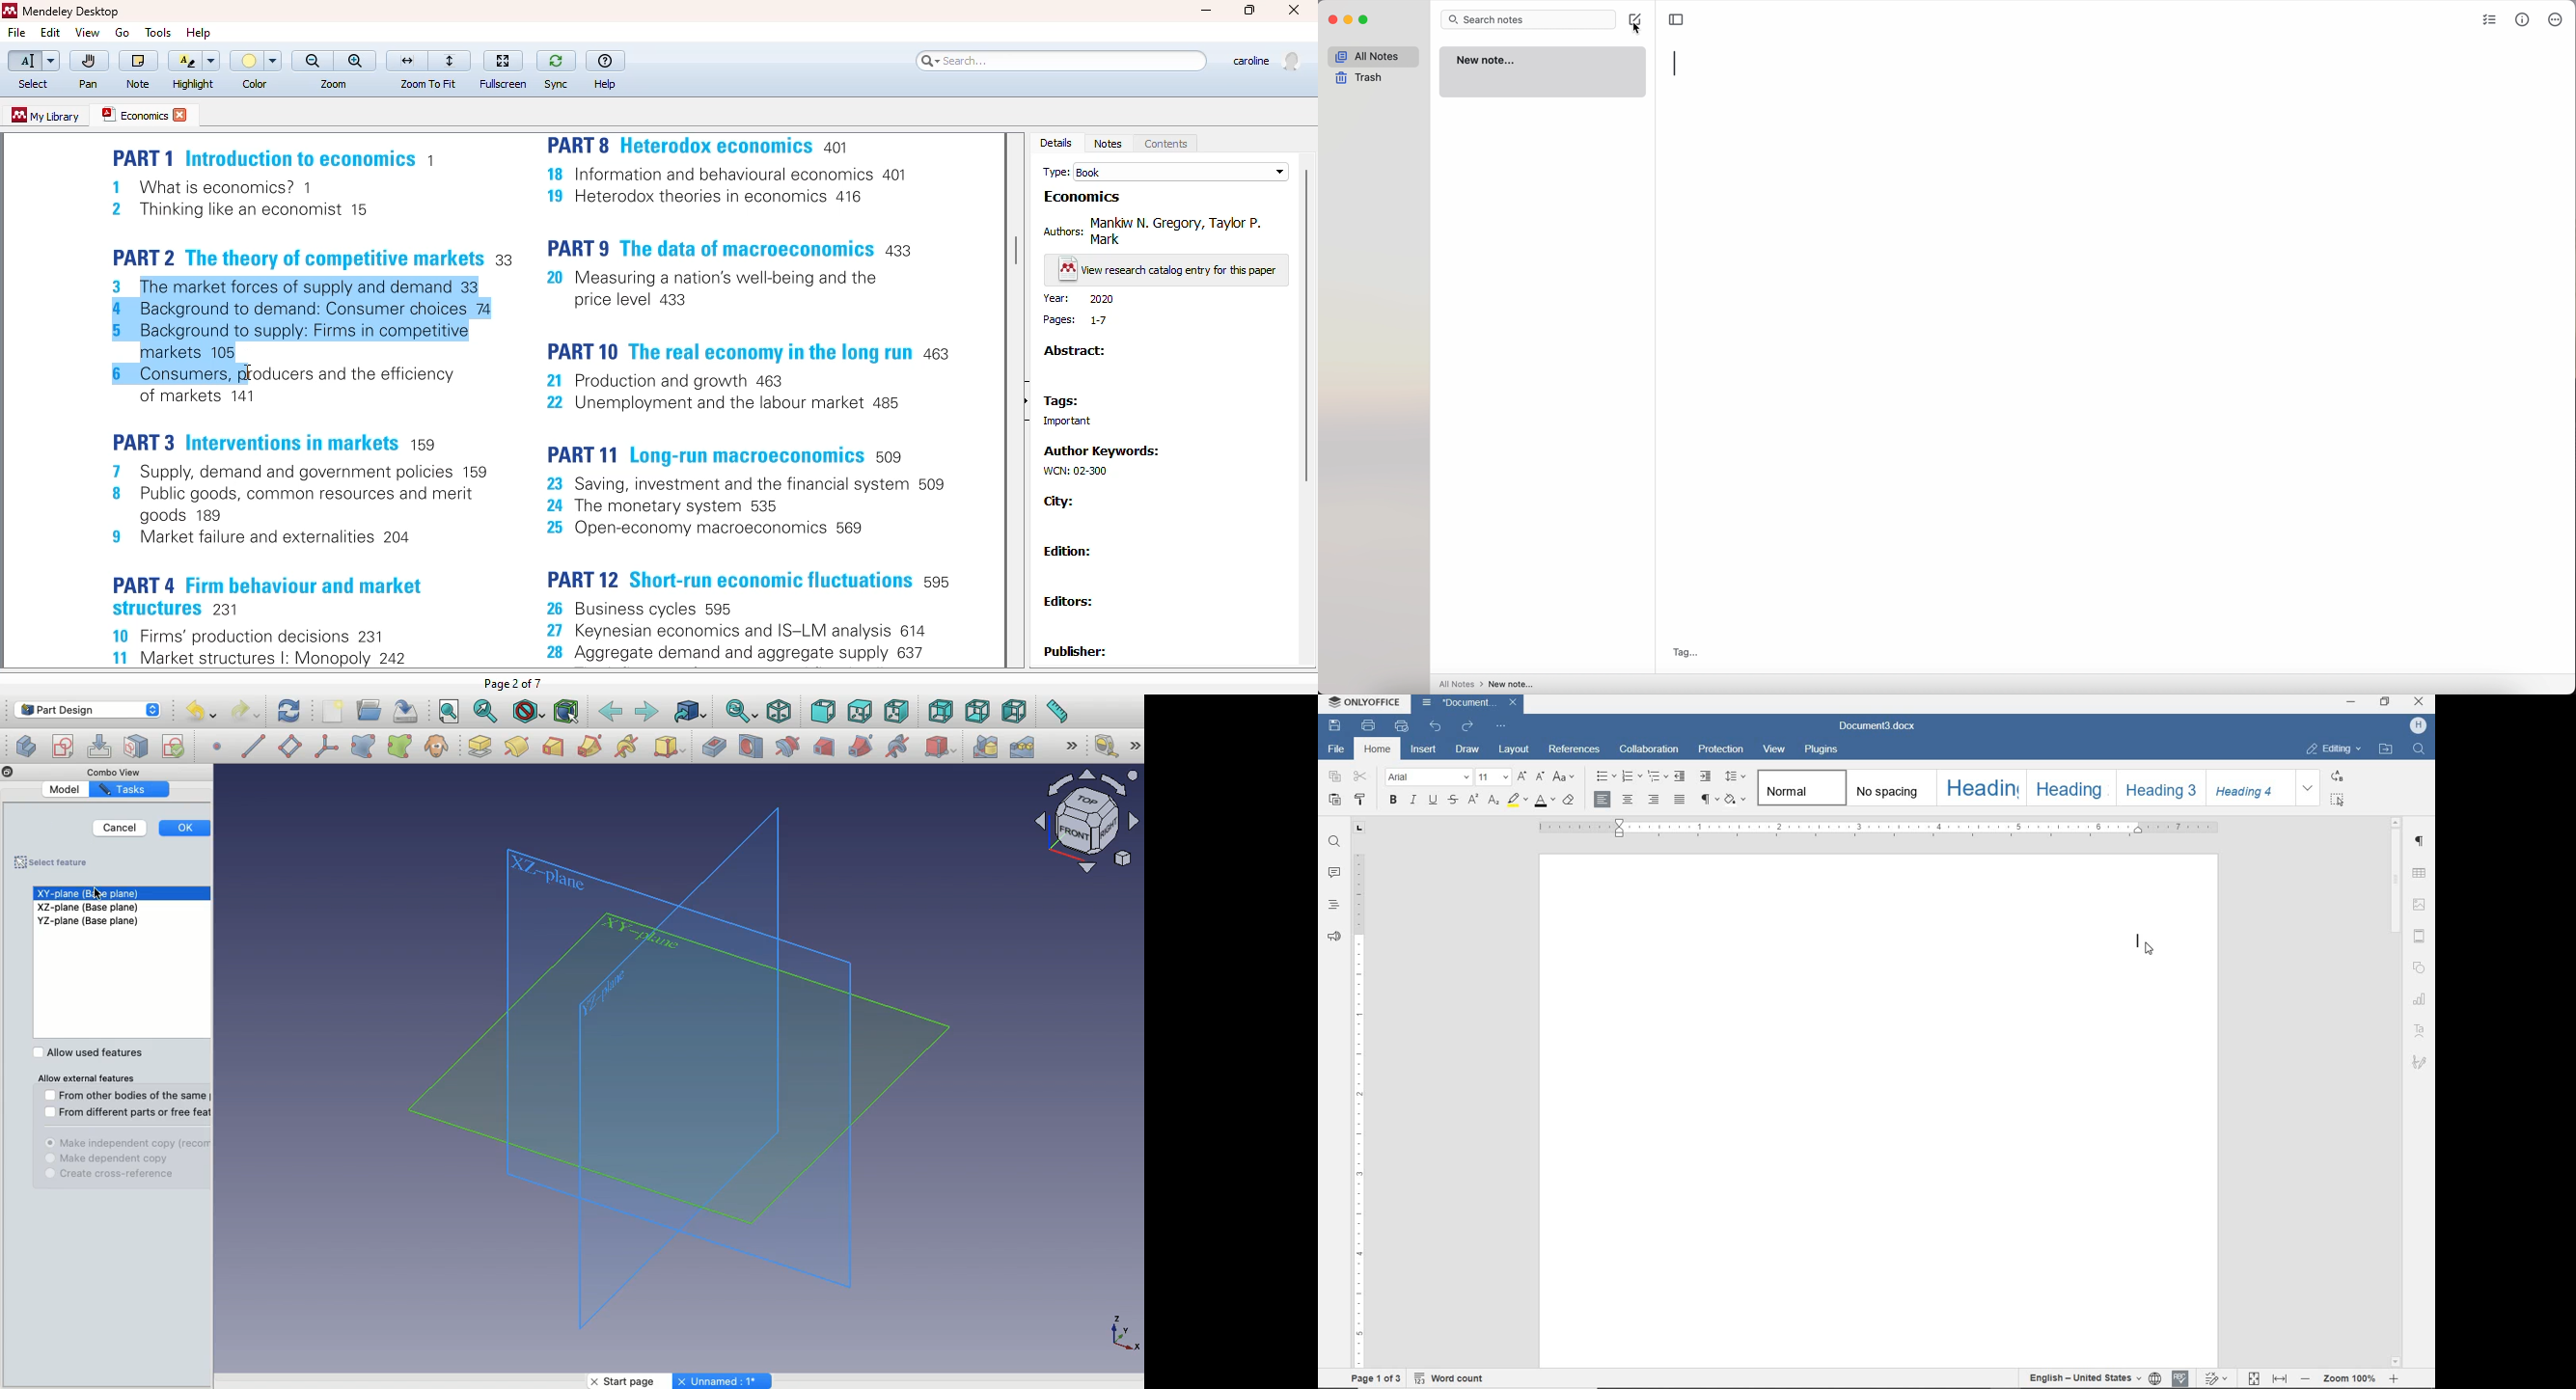 This screenshot has width=2576, height=1400. Describe the element at coordinates (2420, 842) in the screenshot. I see `PARAGRAPH SETTINGS` at that location.